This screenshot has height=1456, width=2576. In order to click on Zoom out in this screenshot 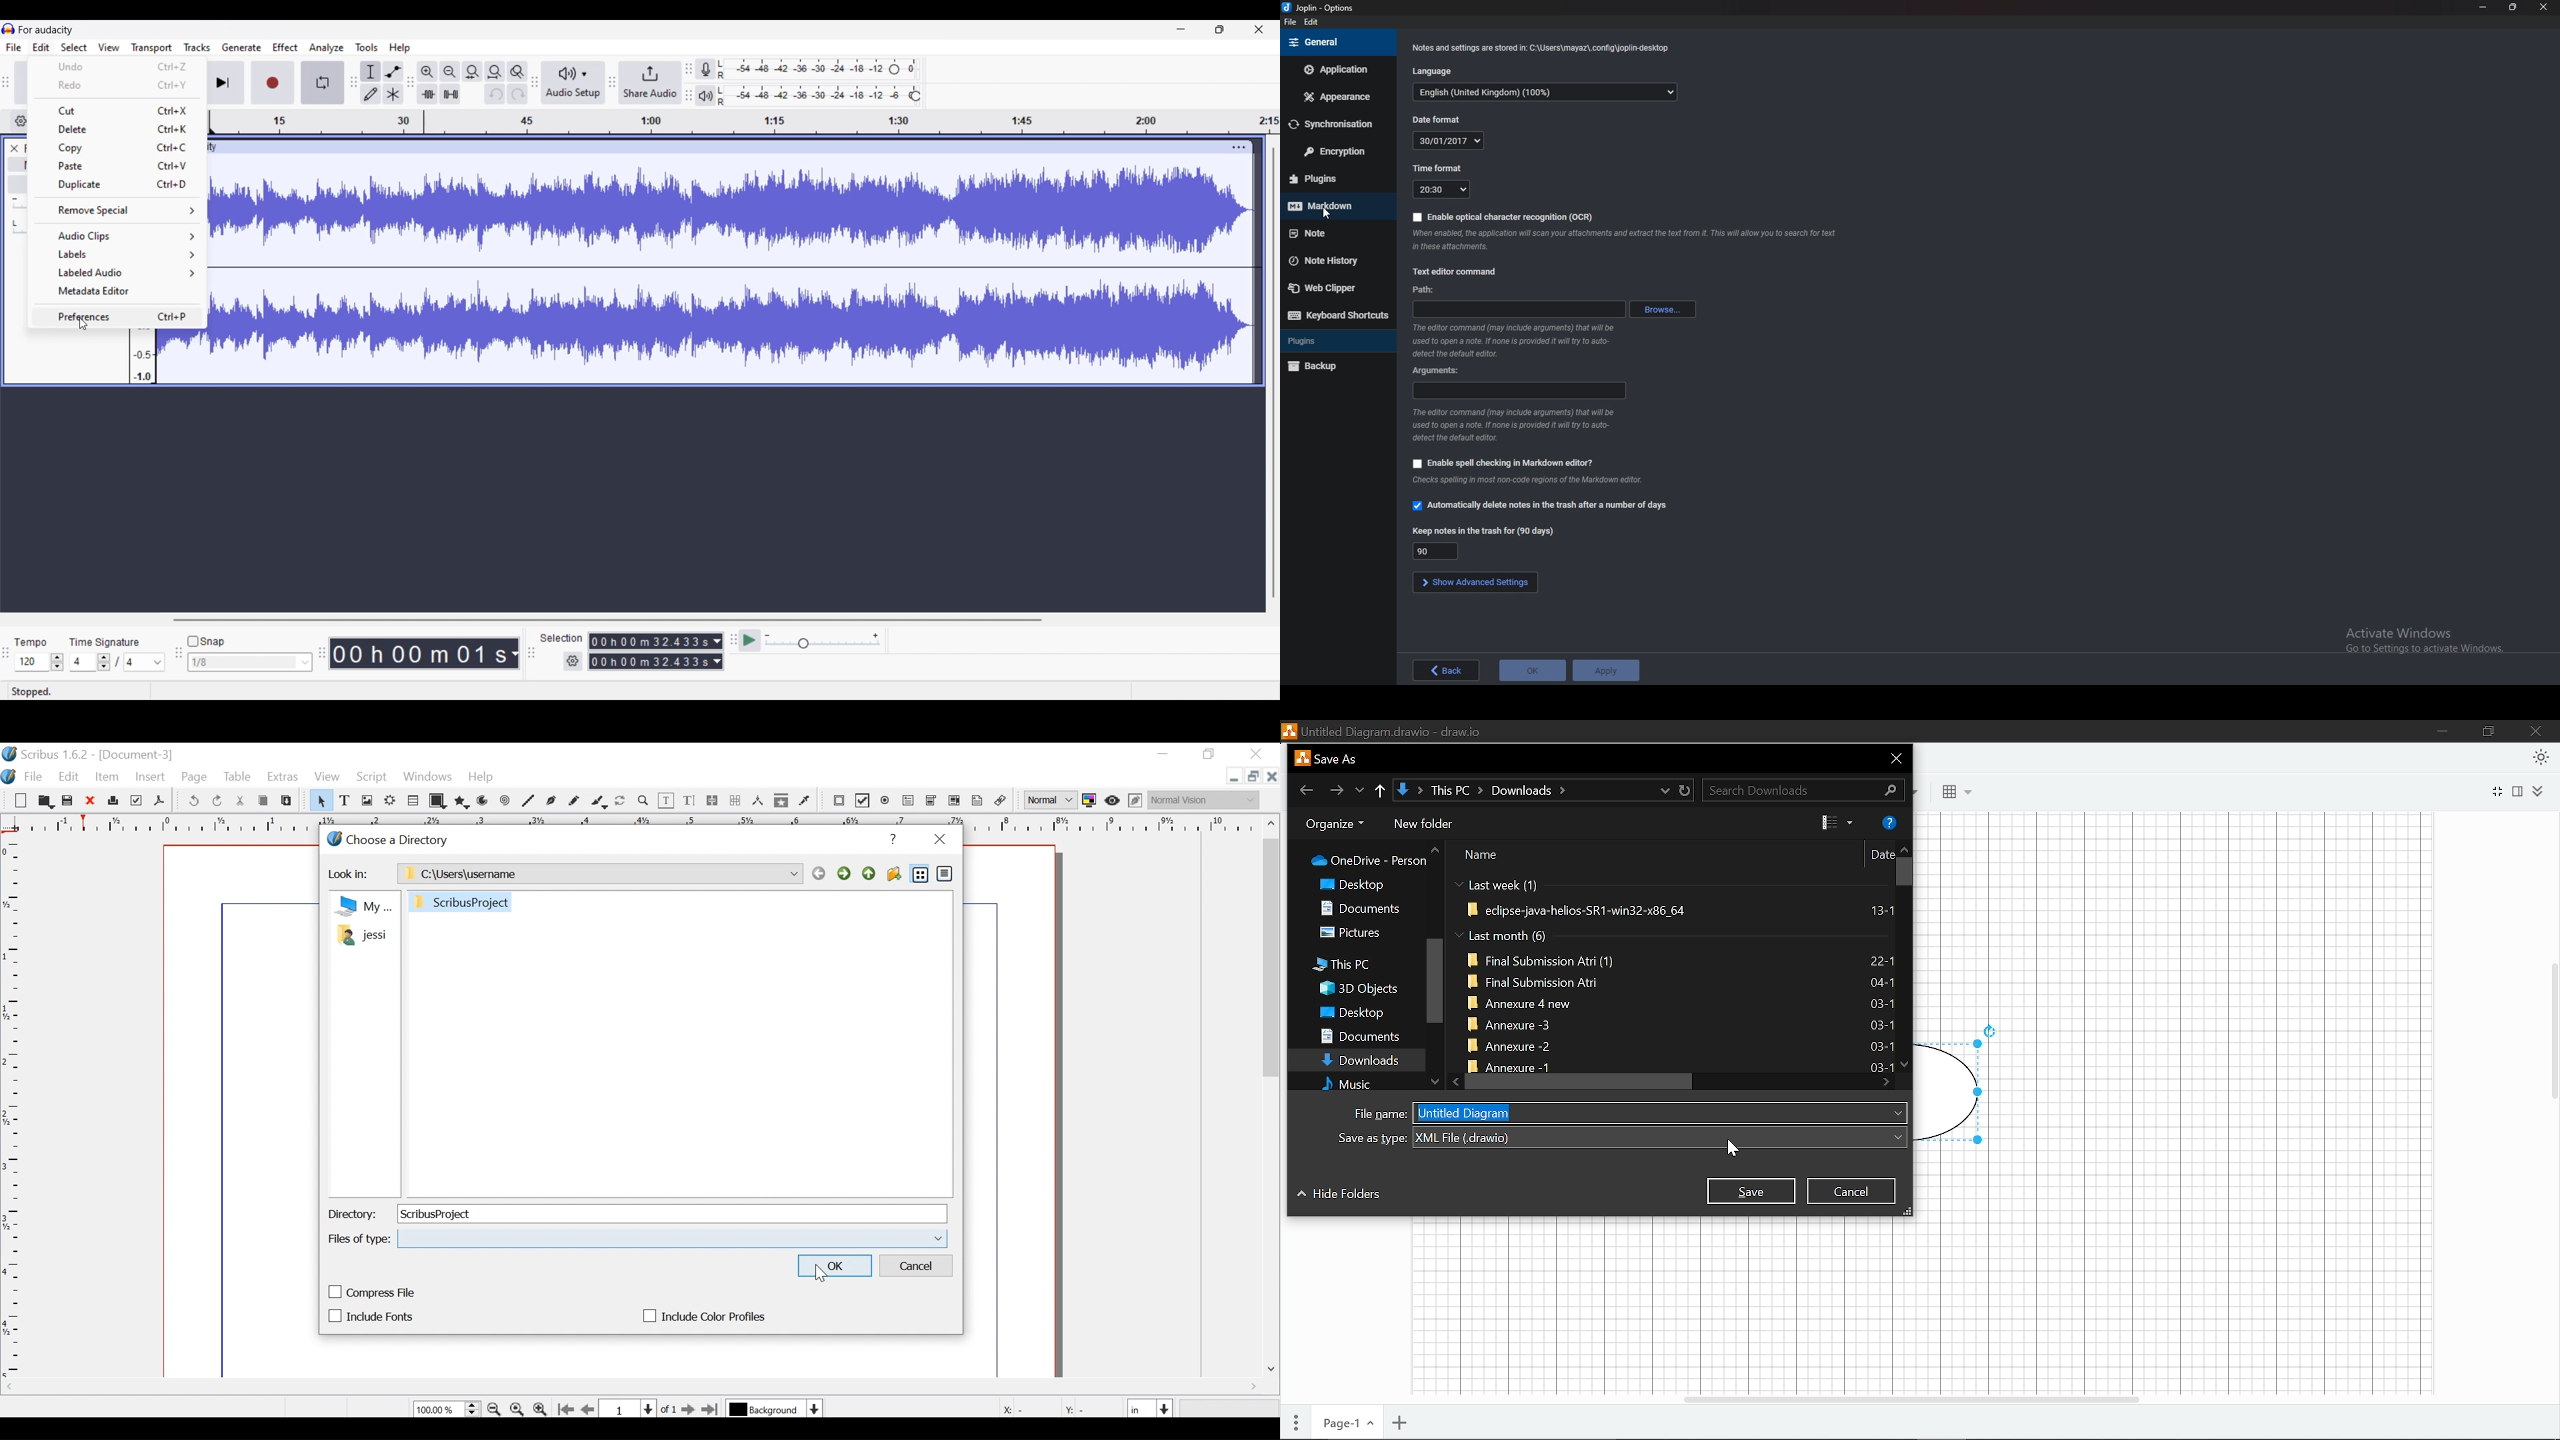, I will do `click(495, 1409)`.